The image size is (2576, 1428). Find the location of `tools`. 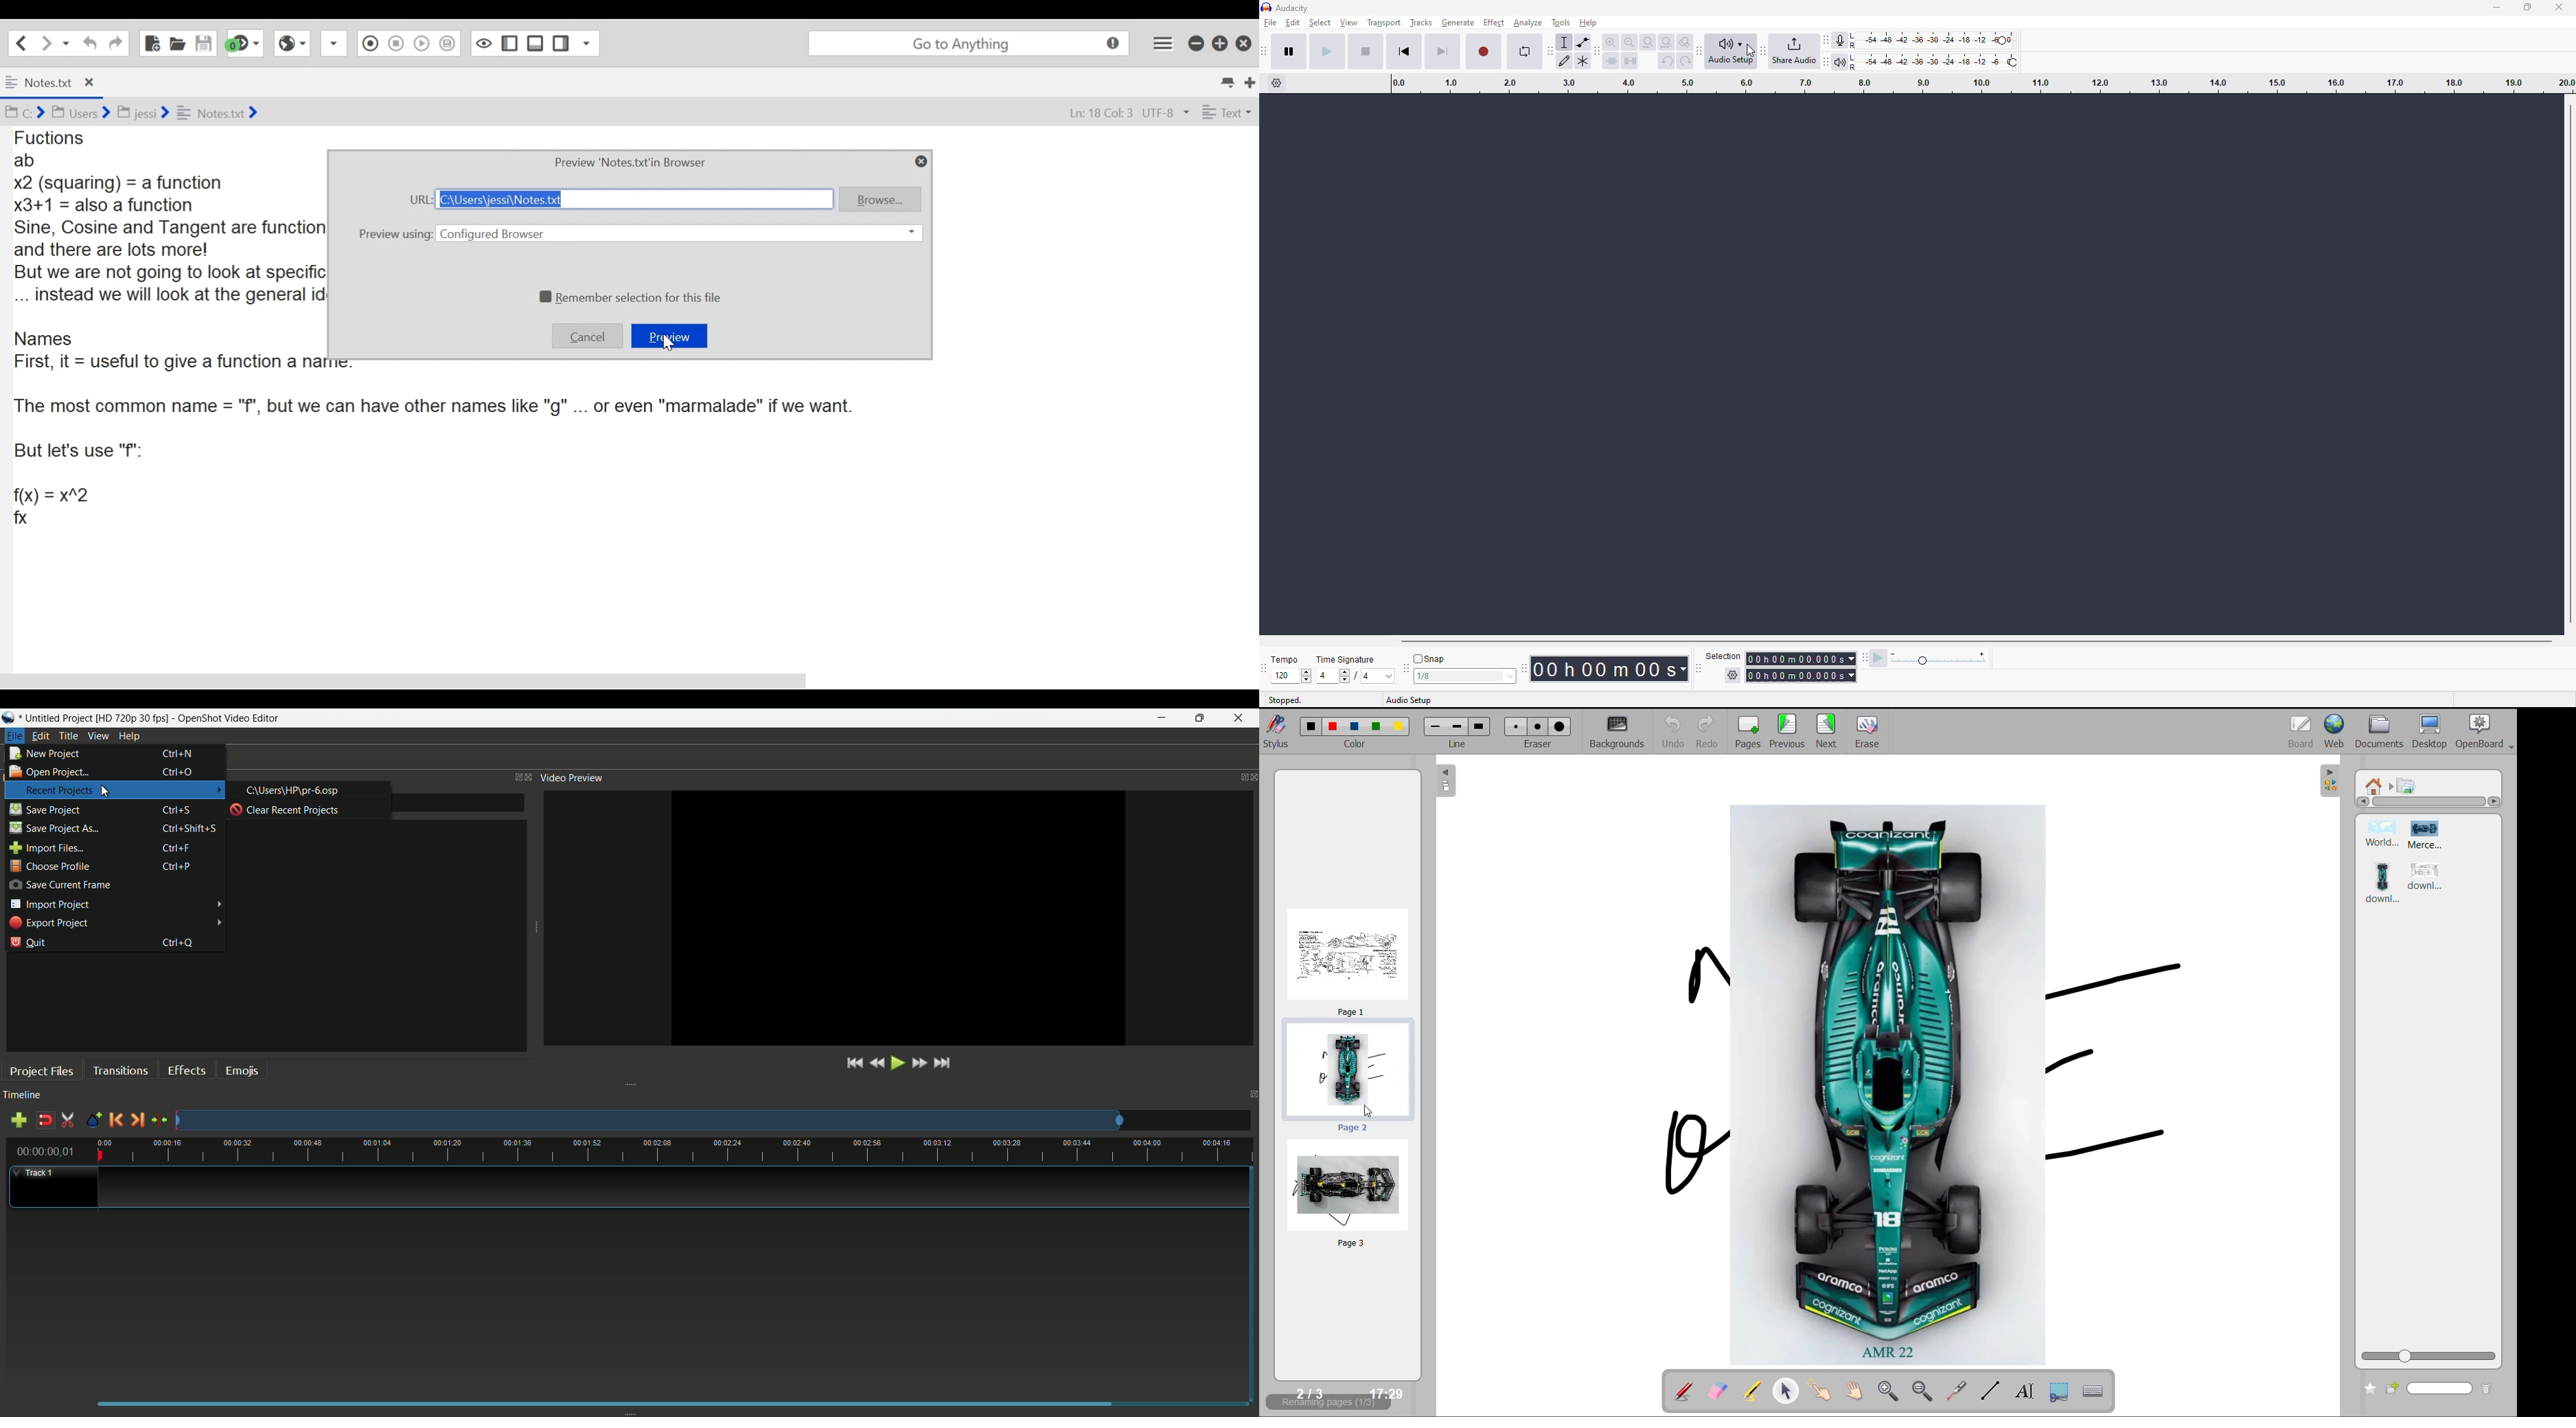

tools is located at coordinates (1555, 21).